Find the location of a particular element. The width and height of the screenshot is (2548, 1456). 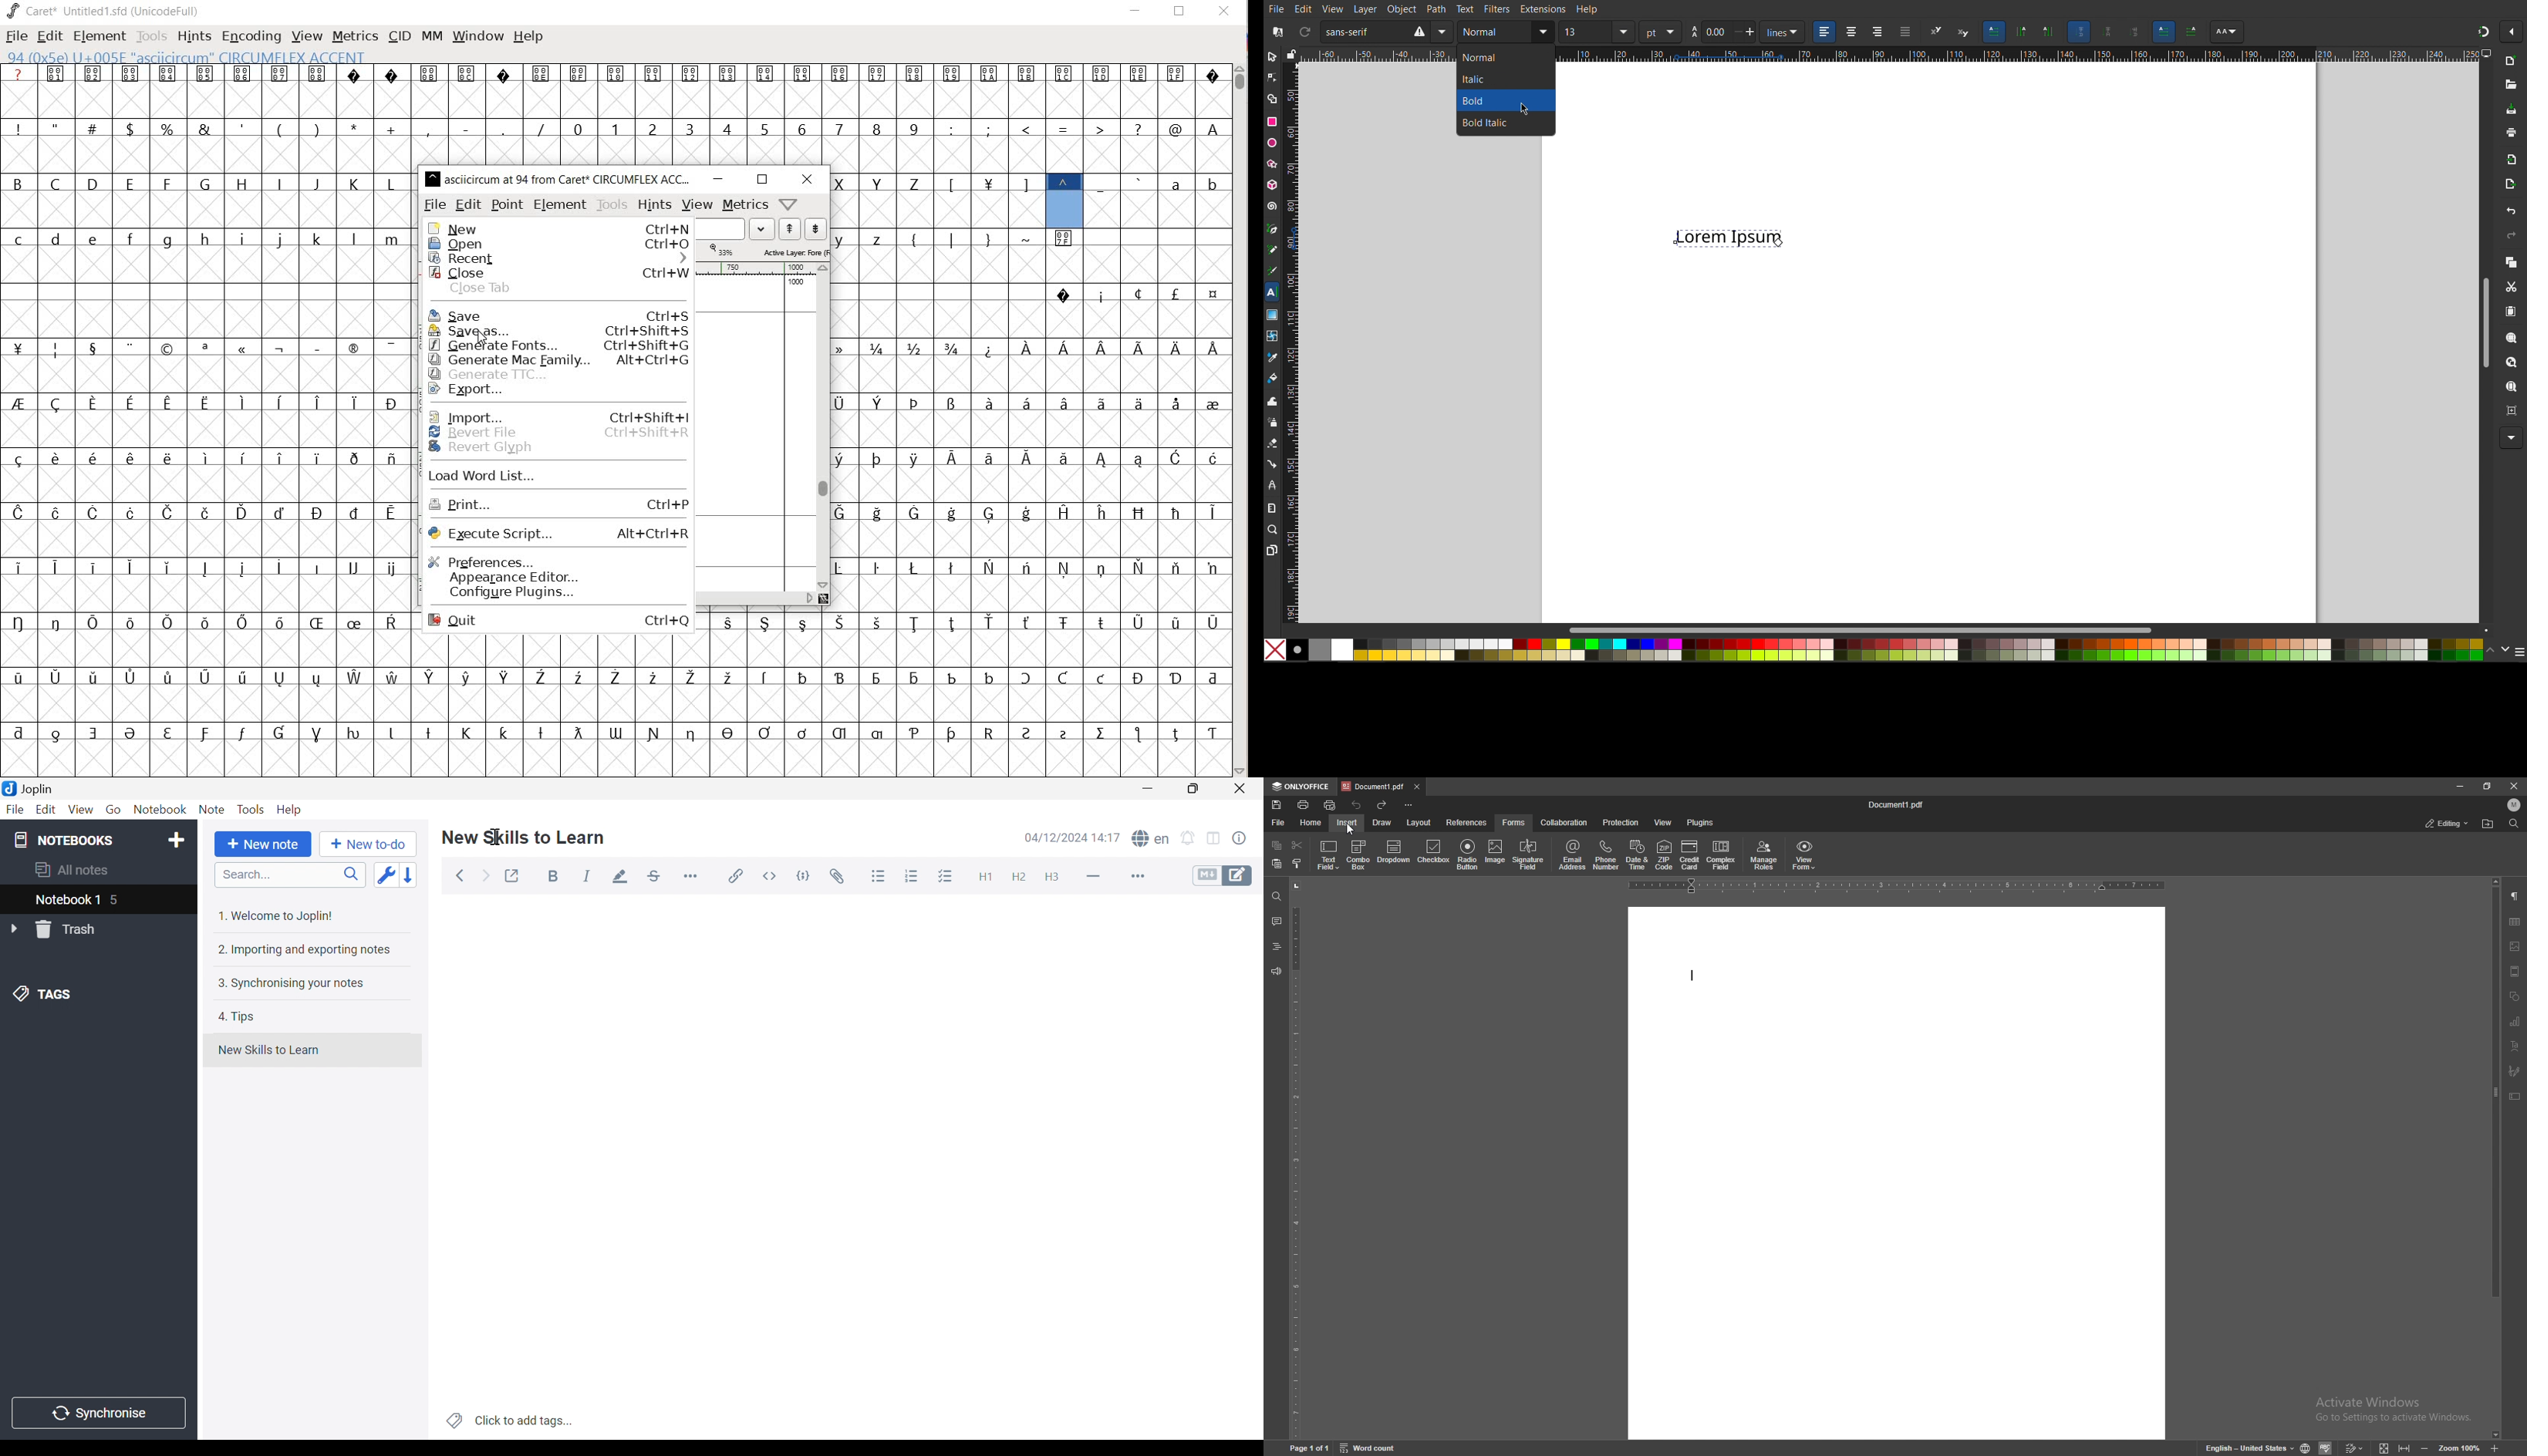

Scrollbar is located at coordinates (2485, 319).